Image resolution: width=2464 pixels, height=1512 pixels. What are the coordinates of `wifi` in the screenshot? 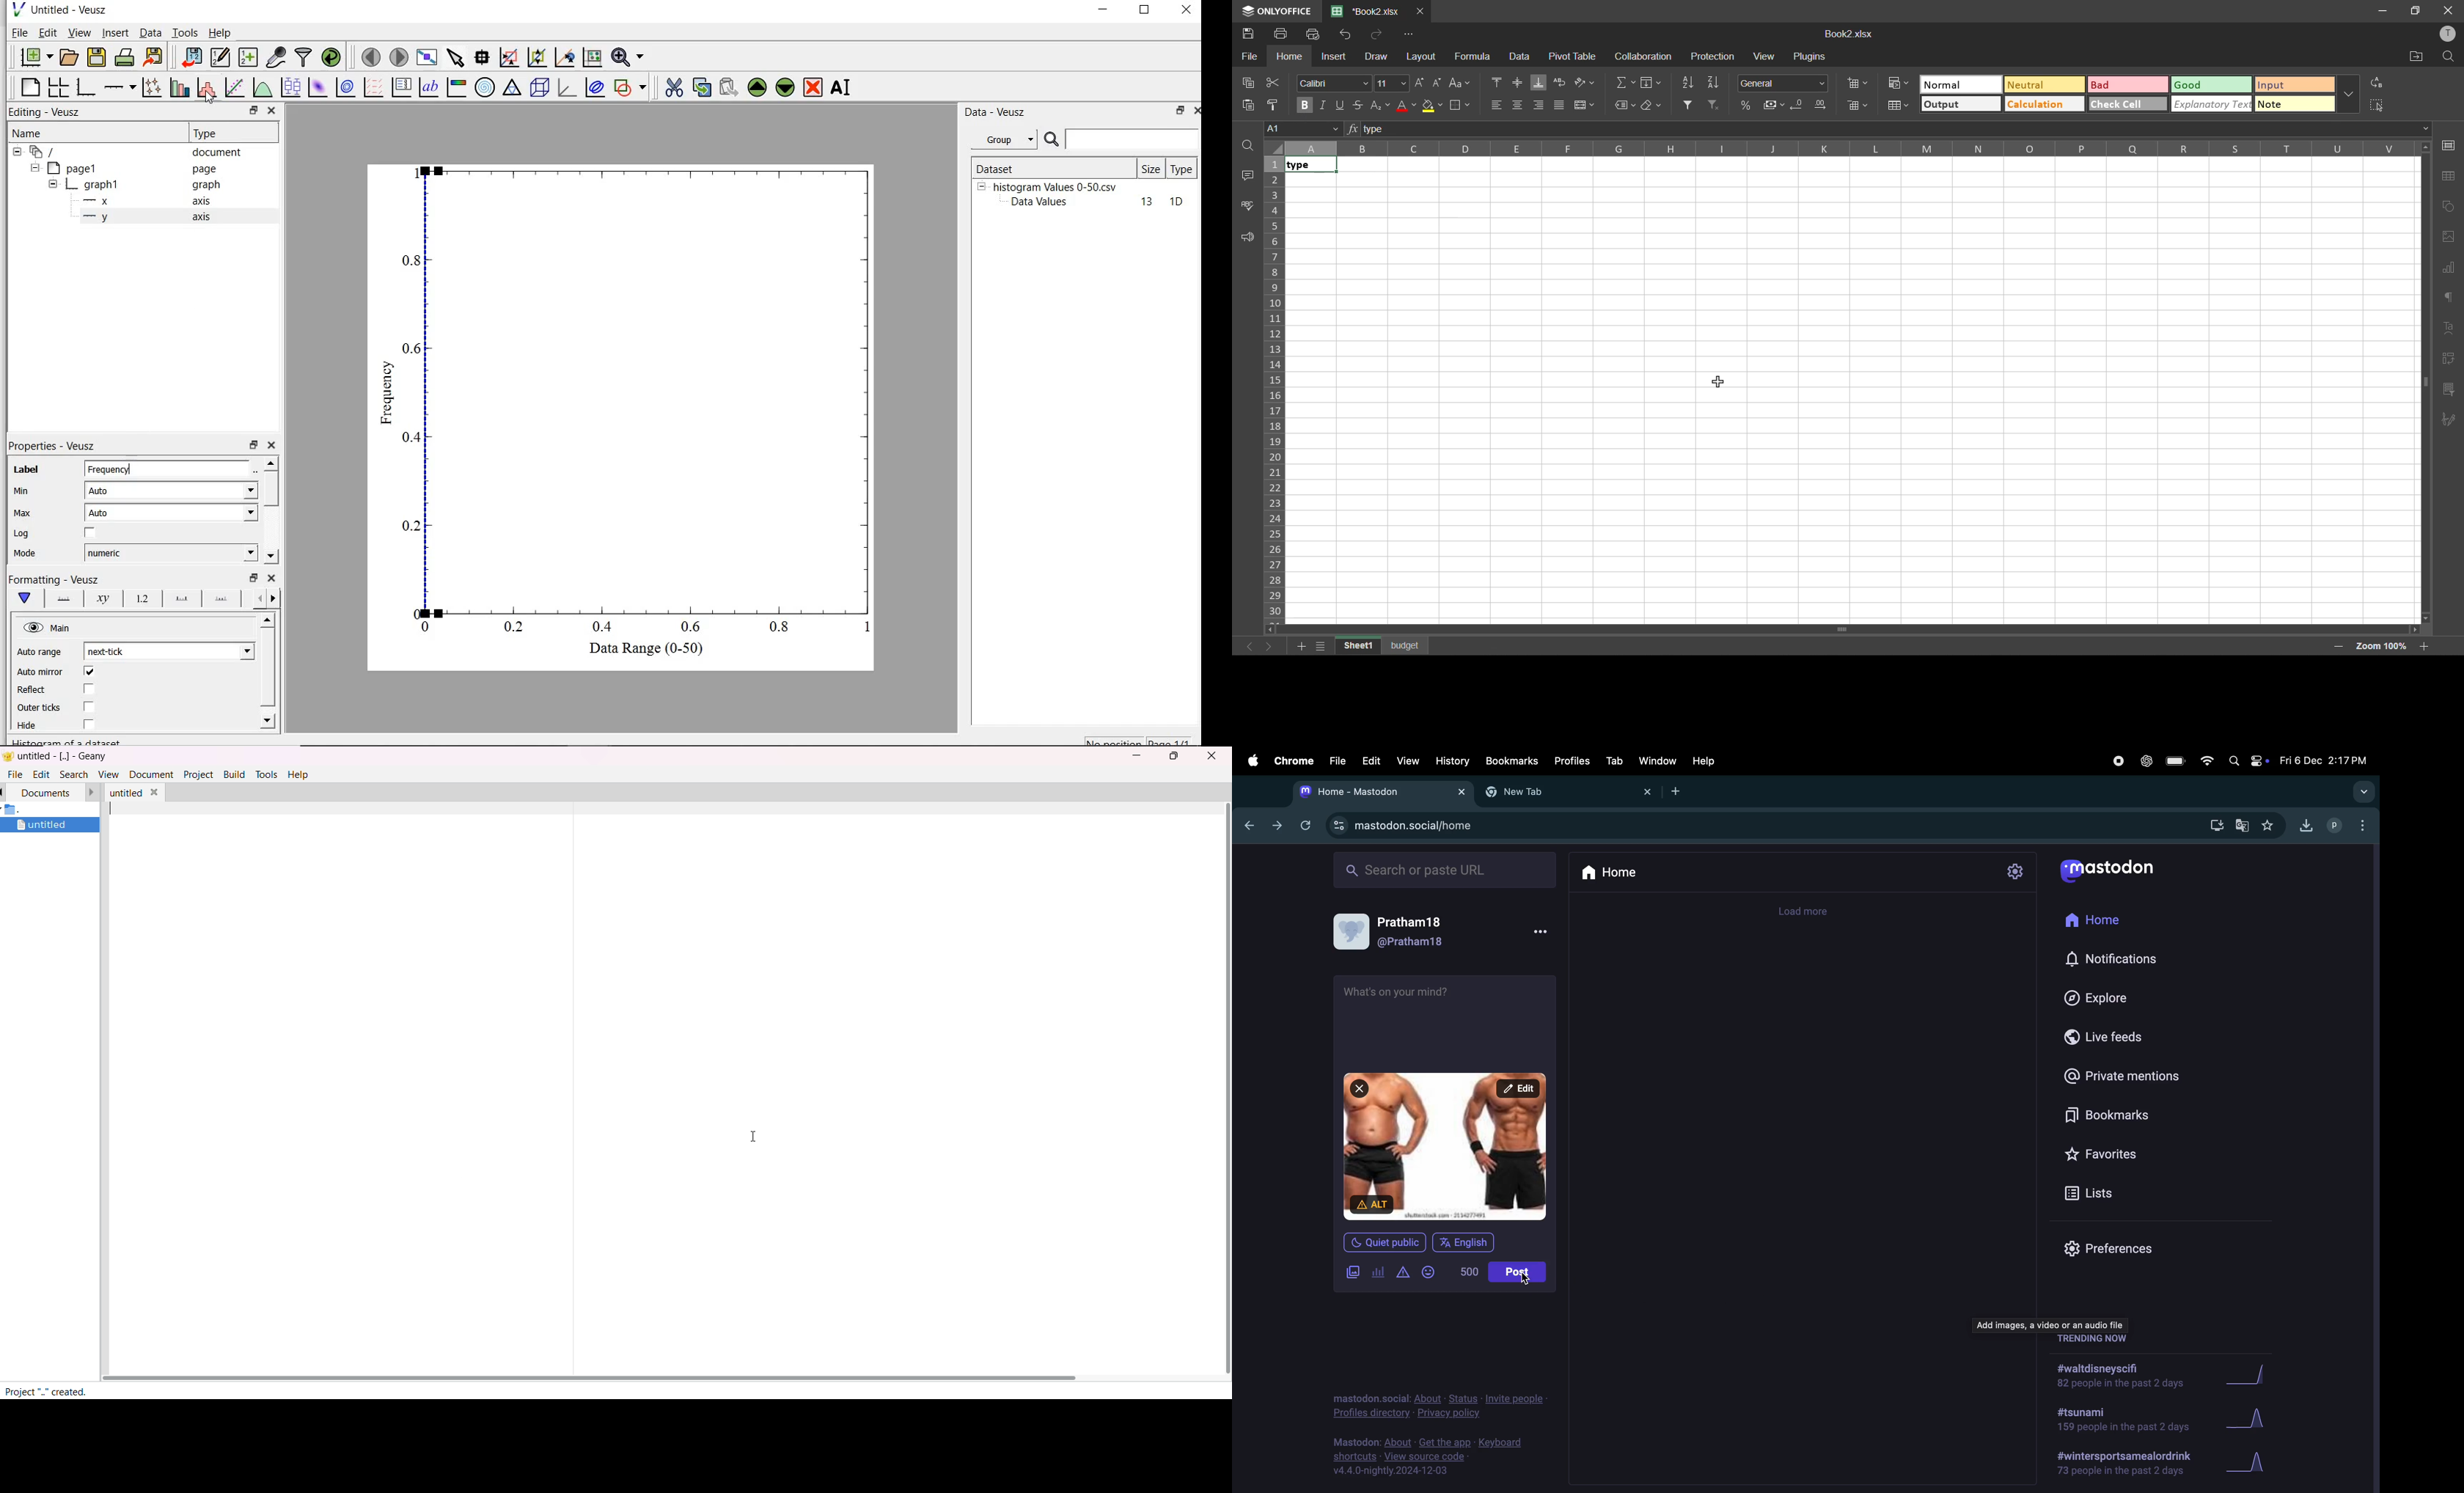 It's located at (2206, 760).